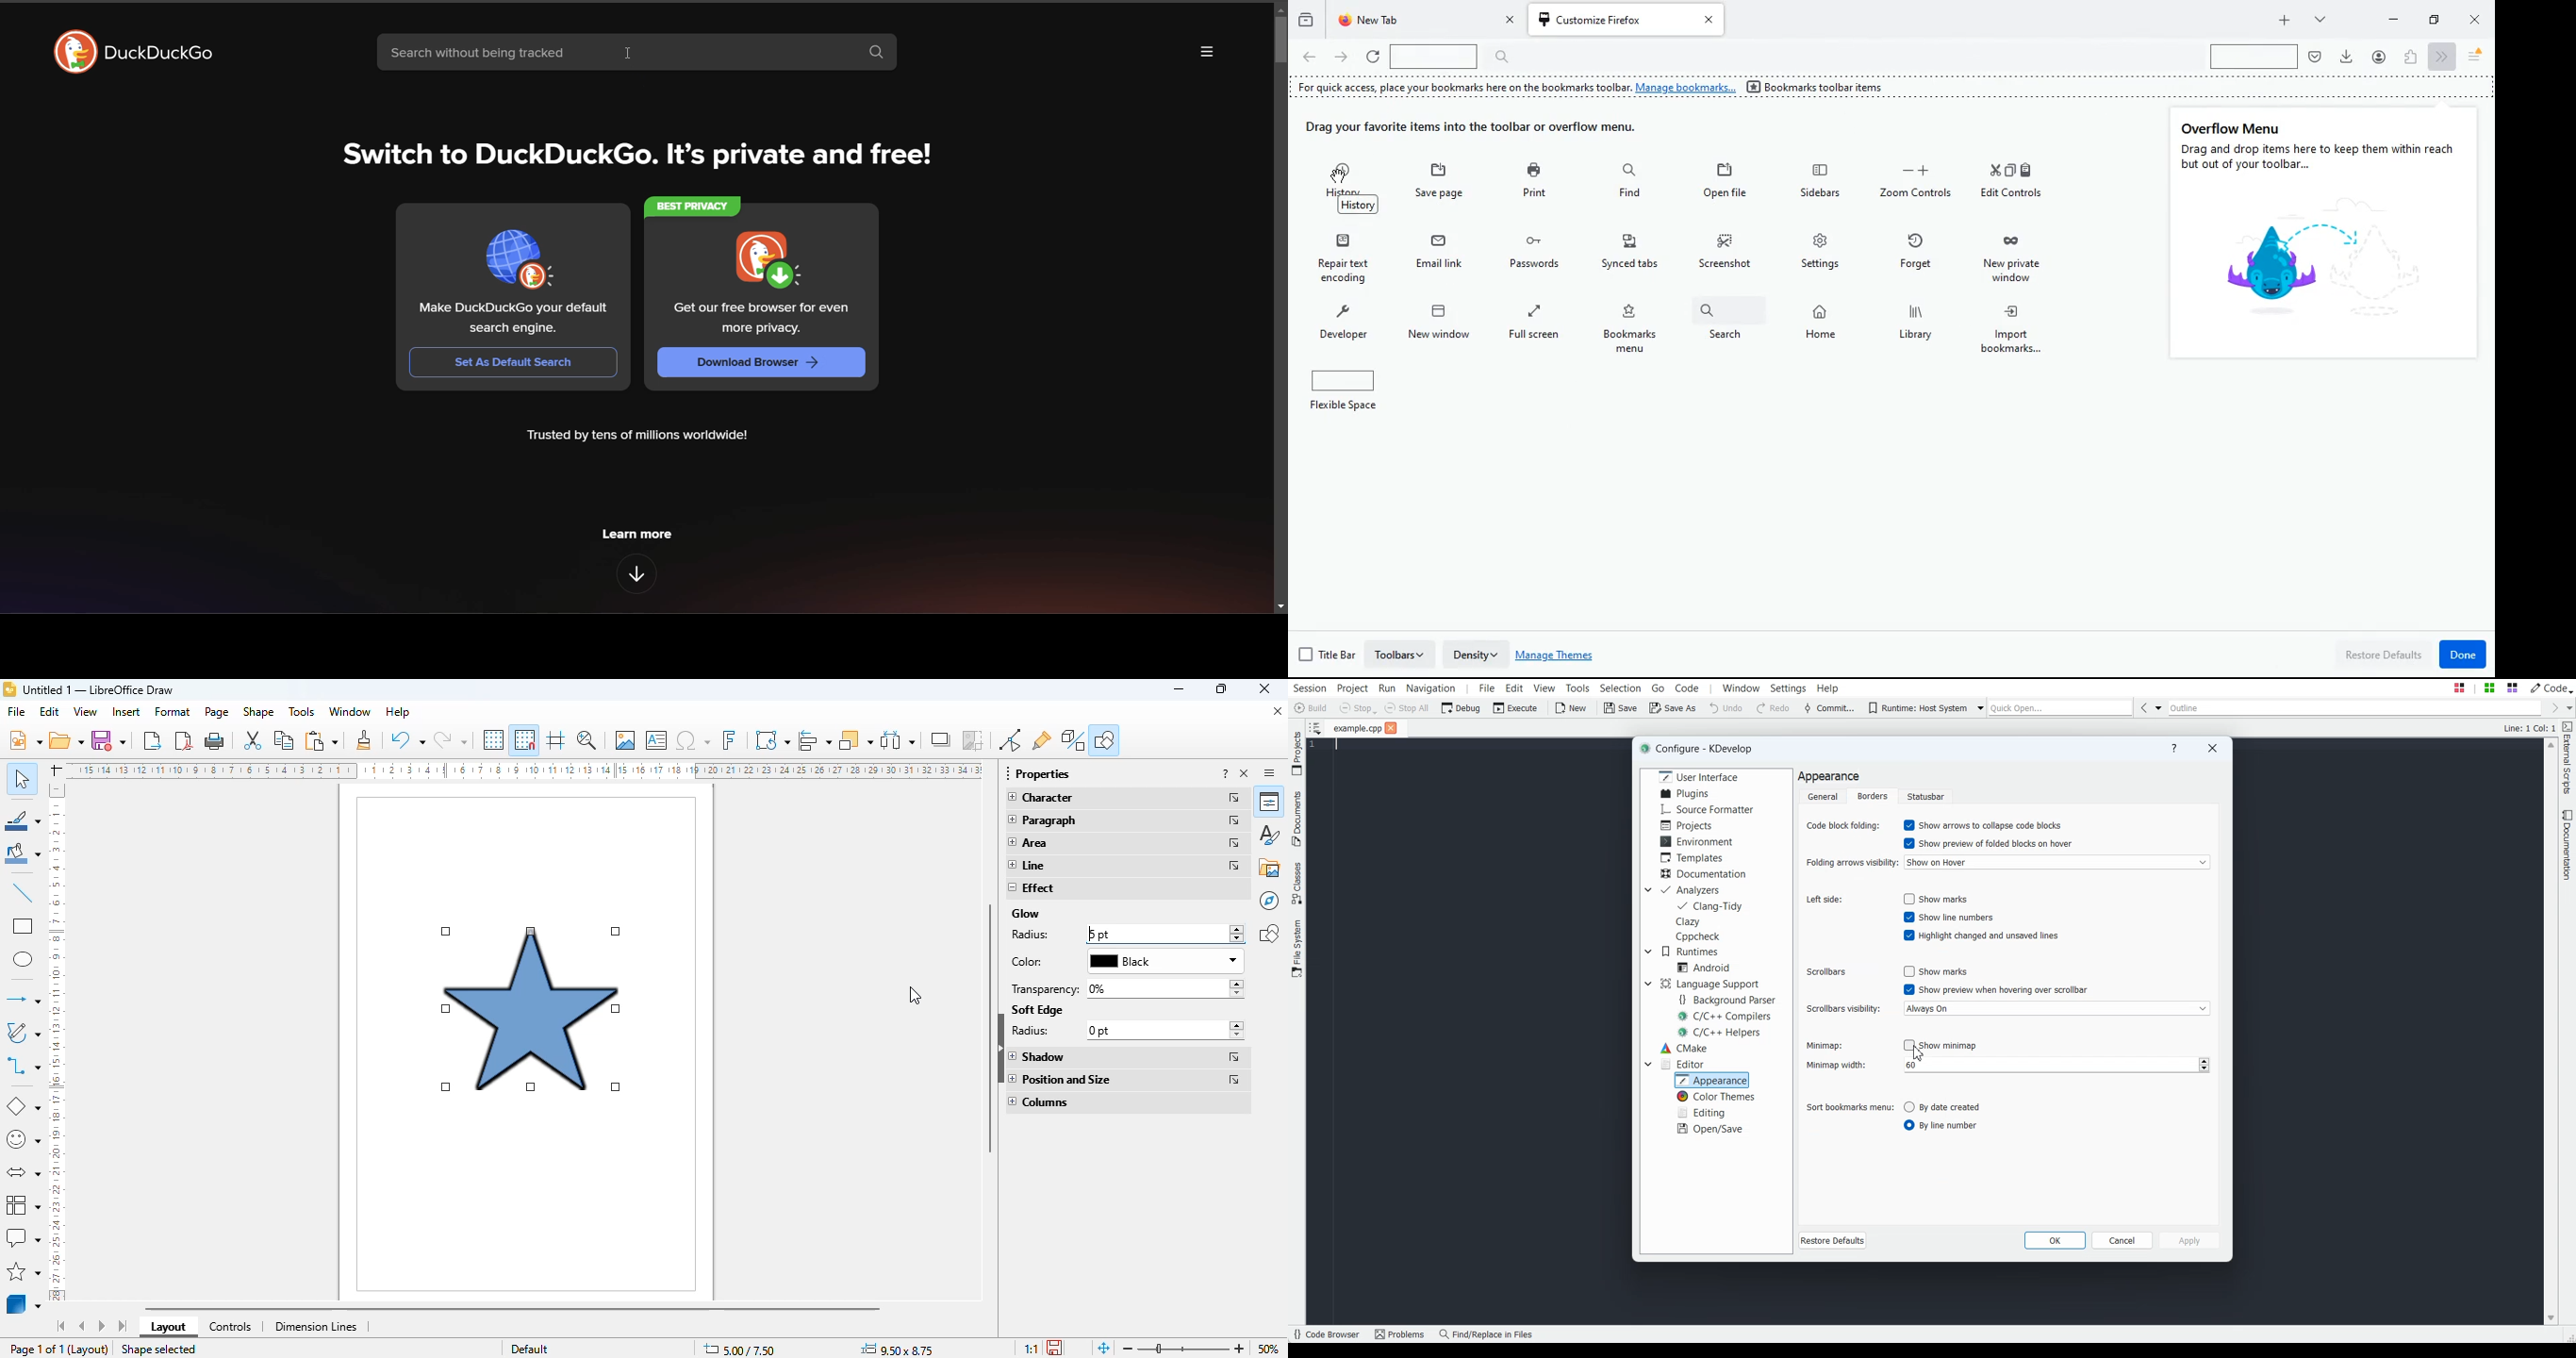  Describe the element at coordinates (1235, 1079) in the screenshot. I see `more options` at that location.